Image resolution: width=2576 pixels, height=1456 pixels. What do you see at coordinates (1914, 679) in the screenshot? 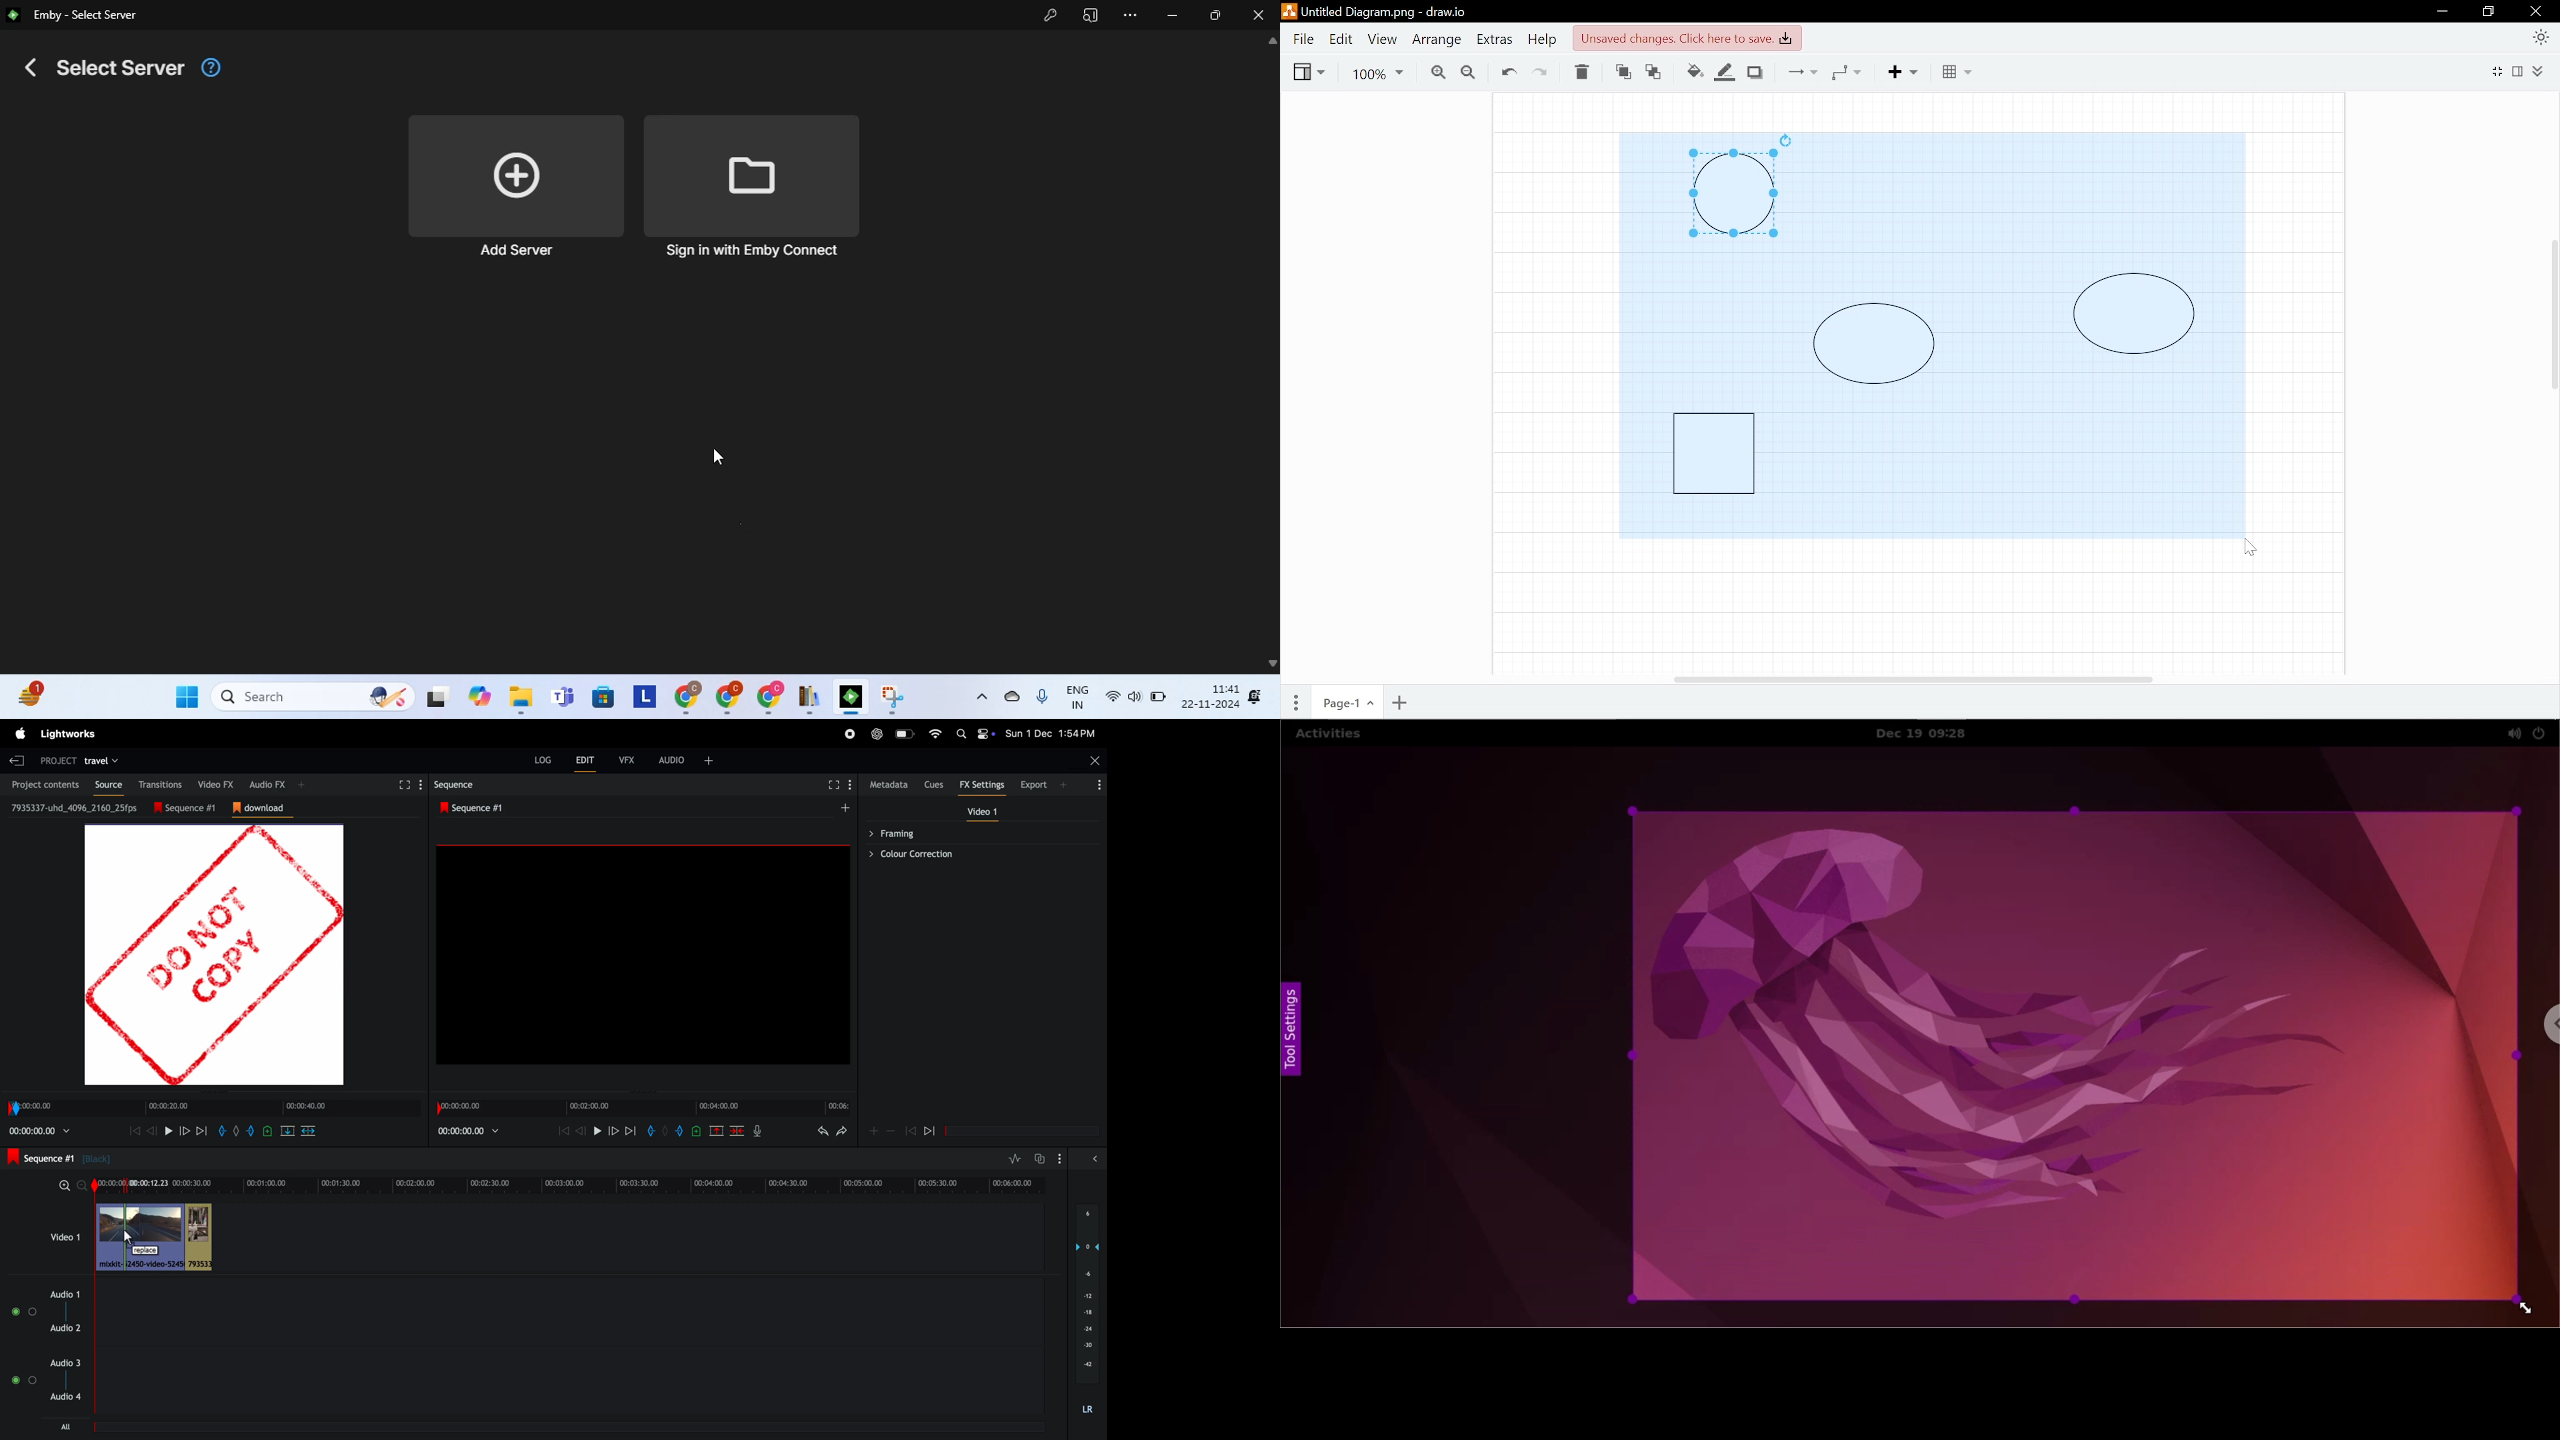
I see `Horizontal scrollbar` at bounding box center [1914, 679].